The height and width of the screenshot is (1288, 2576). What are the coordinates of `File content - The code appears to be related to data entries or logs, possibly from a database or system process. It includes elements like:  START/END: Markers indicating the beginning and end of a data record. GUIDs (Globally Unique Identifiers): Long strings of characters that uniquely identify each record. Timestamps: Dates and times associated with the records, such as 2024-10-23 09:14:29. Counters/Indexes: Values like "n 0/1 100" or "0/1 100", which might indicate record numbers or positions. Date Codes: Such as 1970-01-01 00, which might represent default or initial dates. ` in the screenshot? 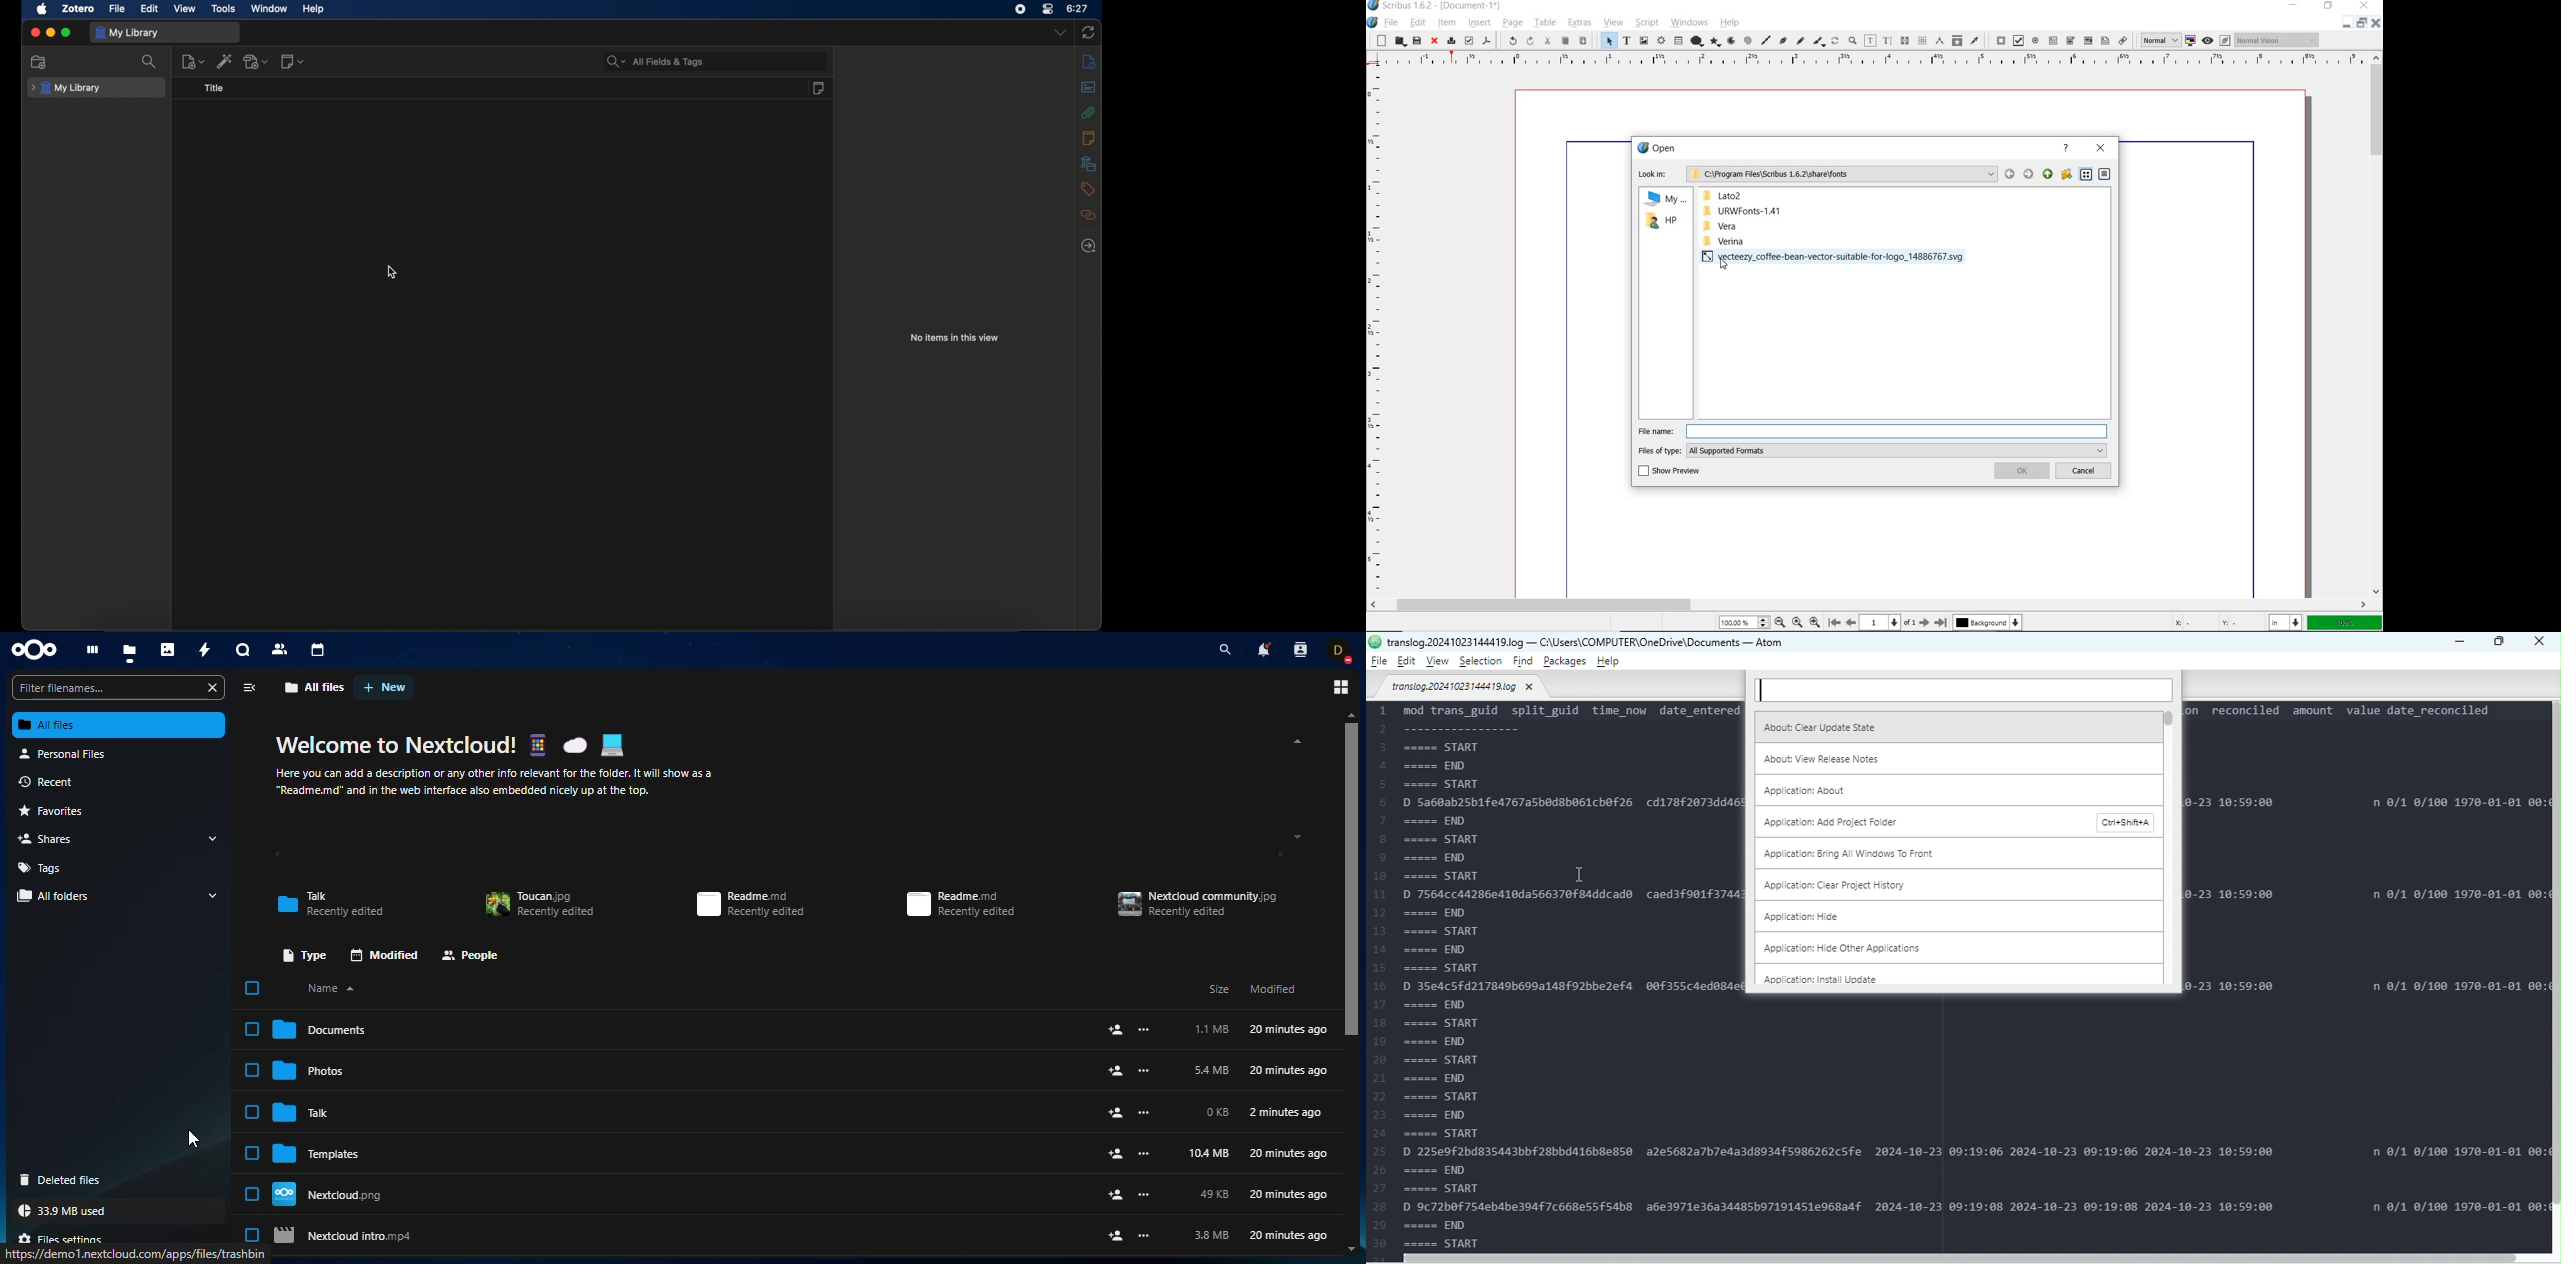 It's located at (1555, 975).